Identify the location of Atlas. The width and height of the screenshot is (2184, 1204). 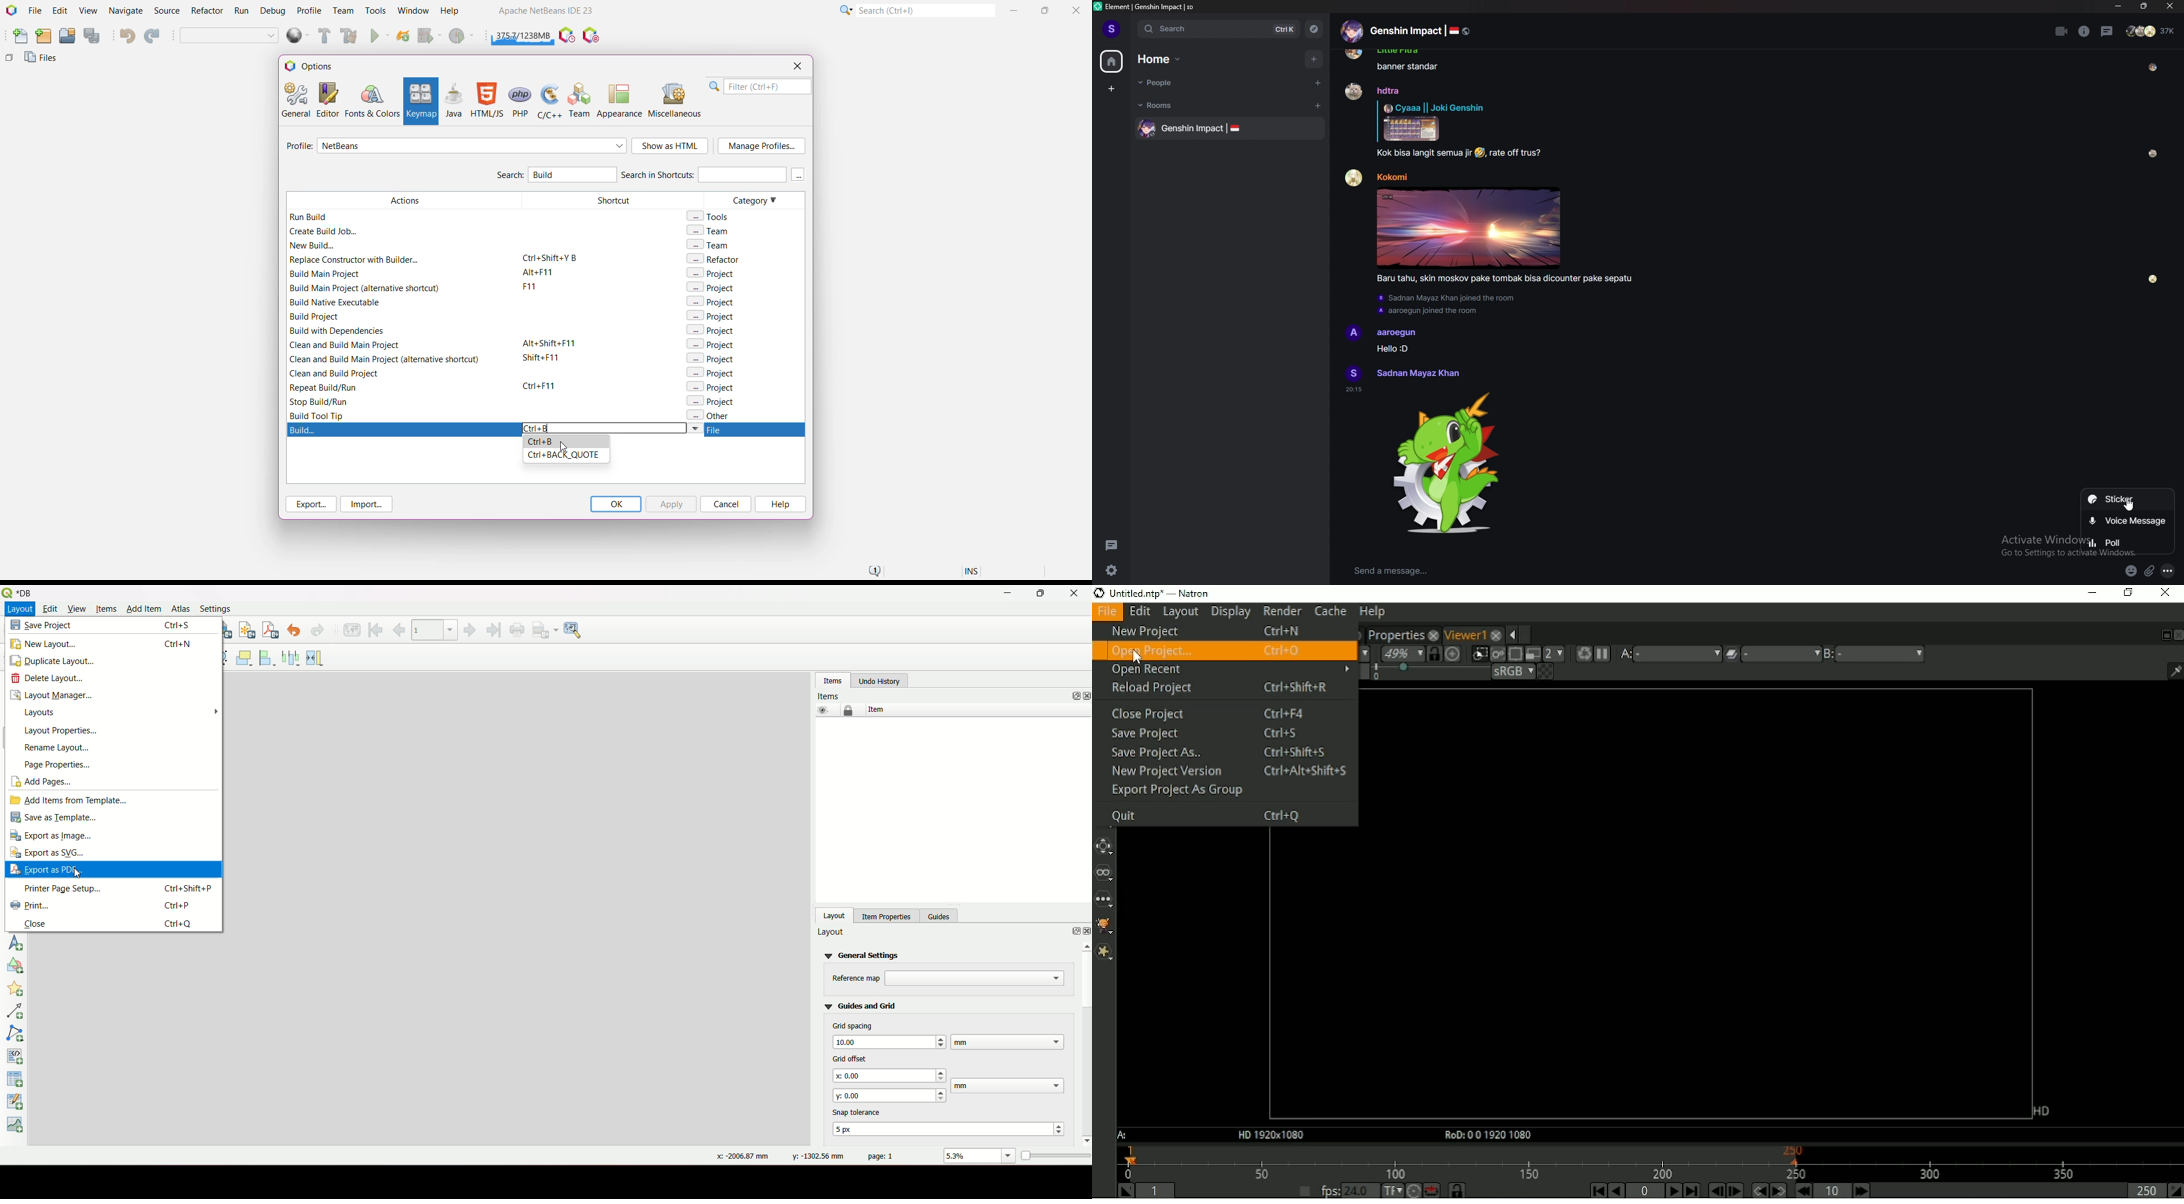
(180, 608).